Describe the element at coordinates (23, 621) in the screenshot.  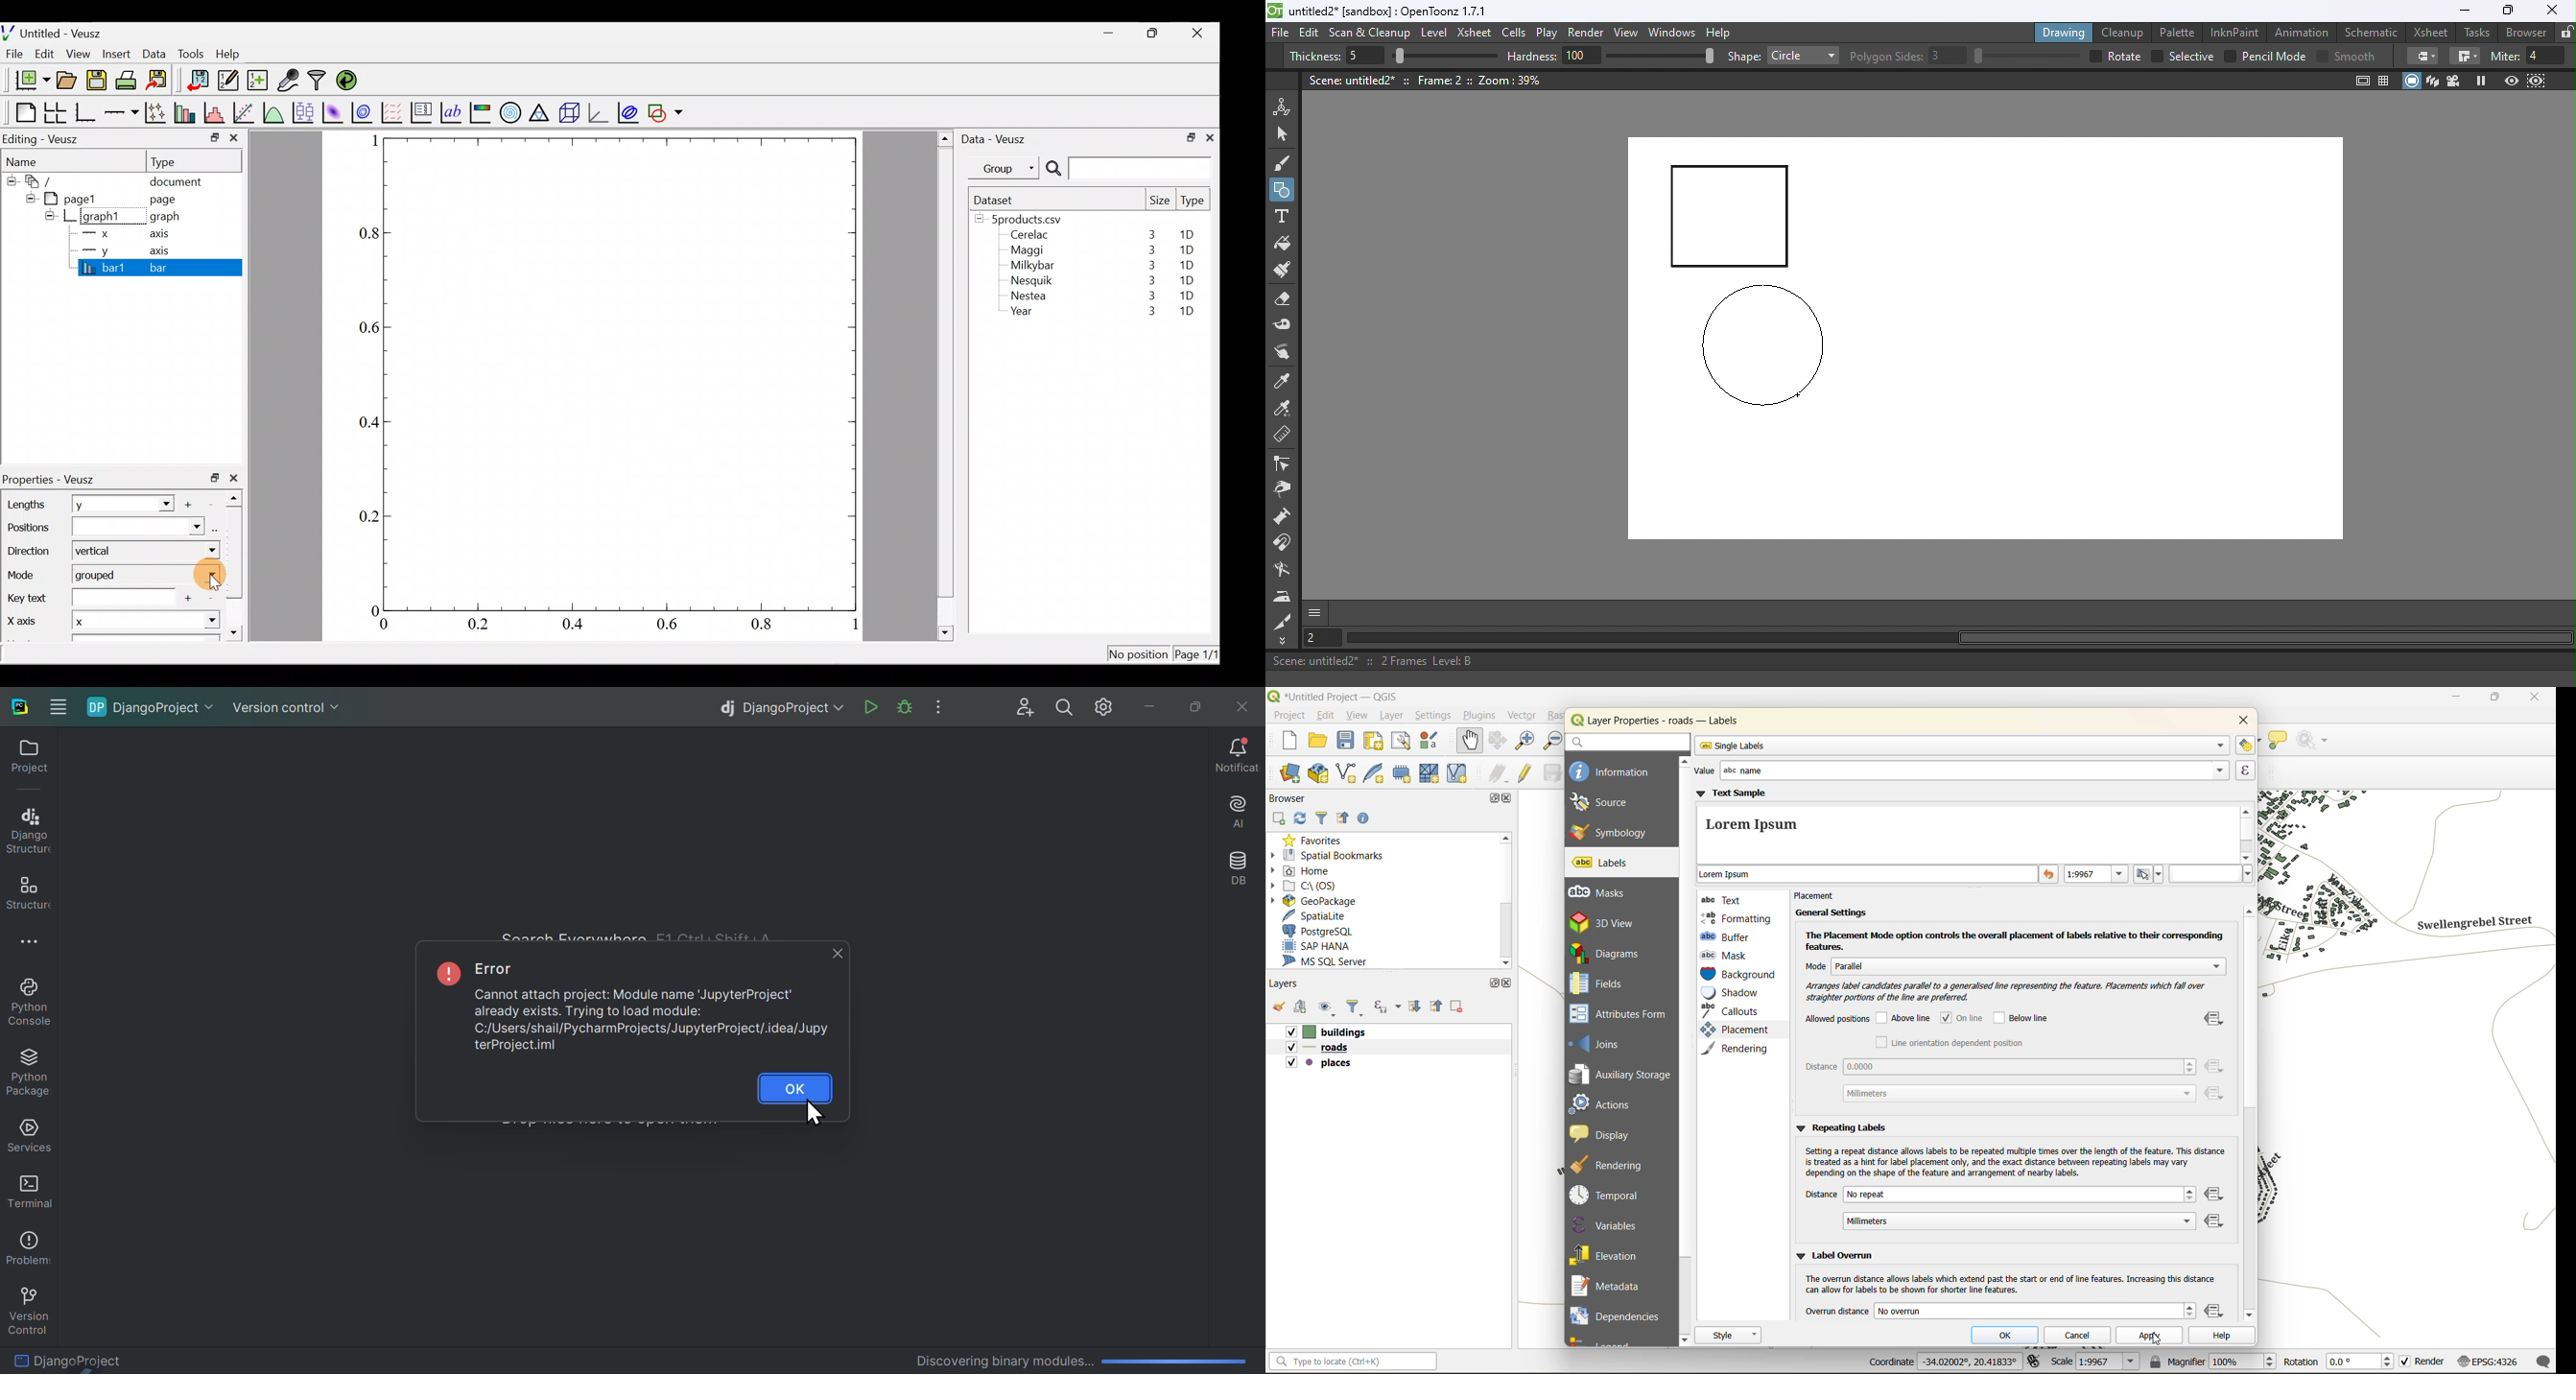
I see `X axis` at that location.